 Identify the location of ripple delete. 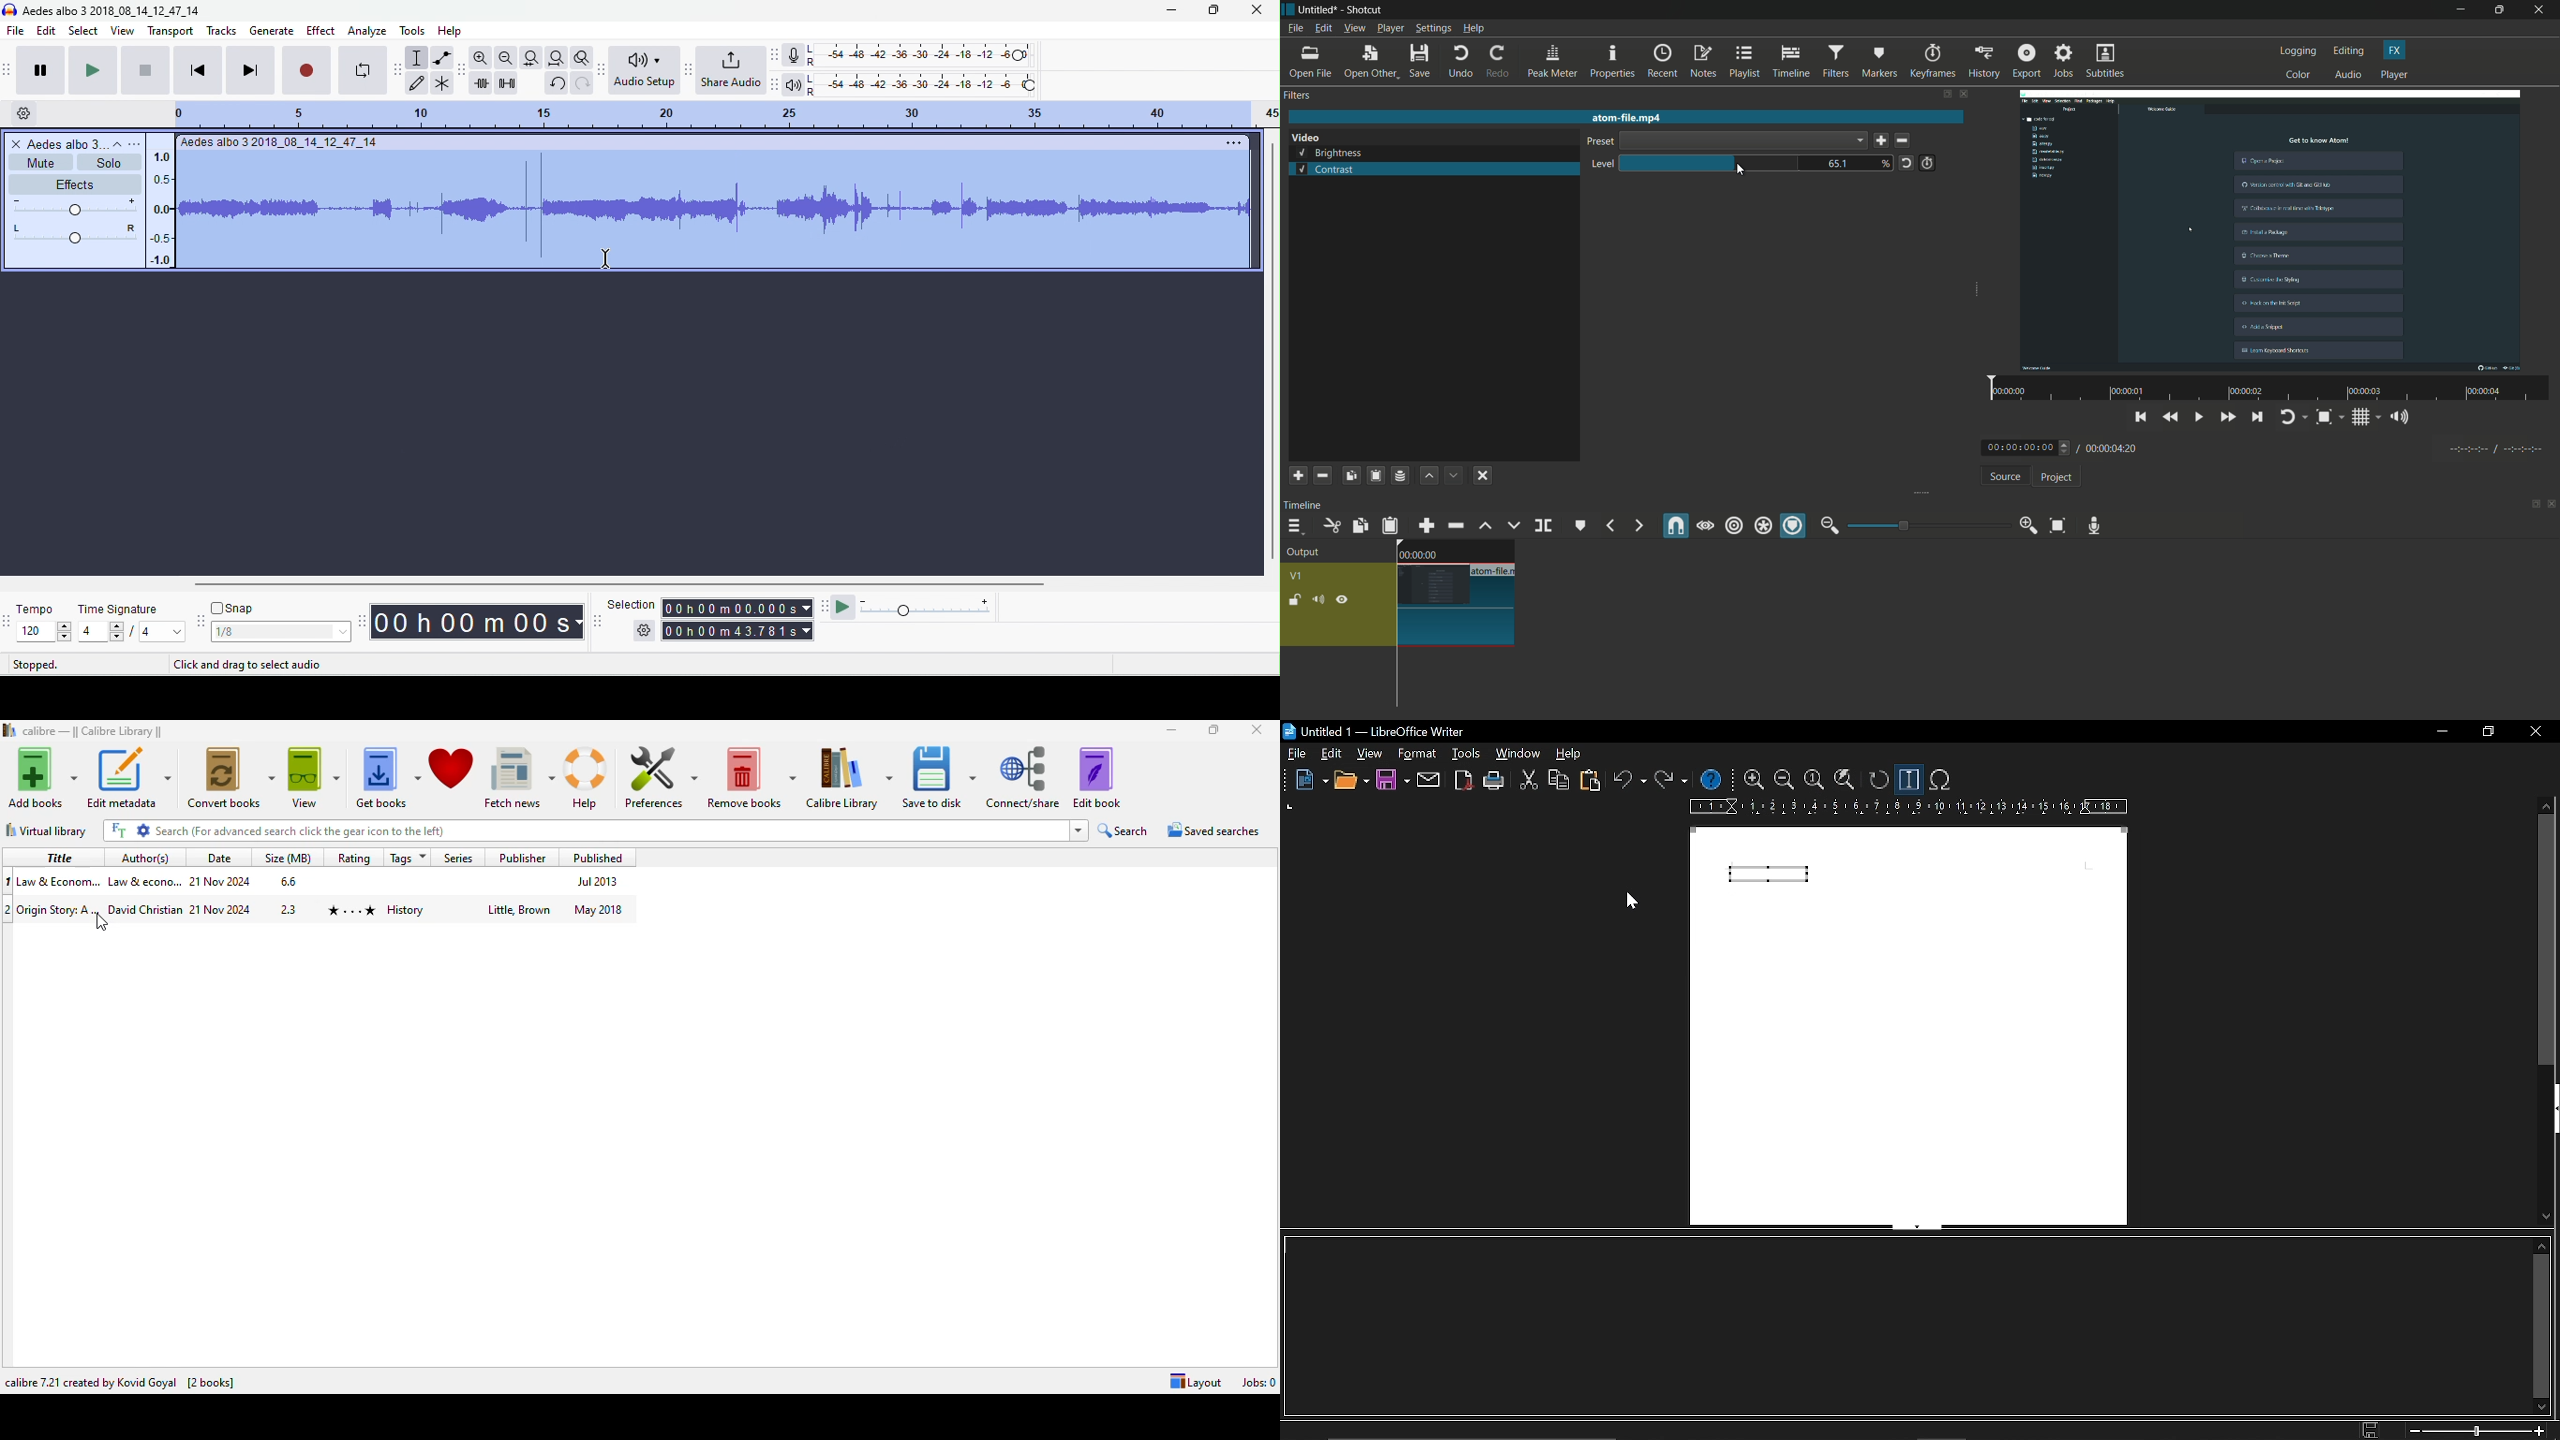
(1455, 526).